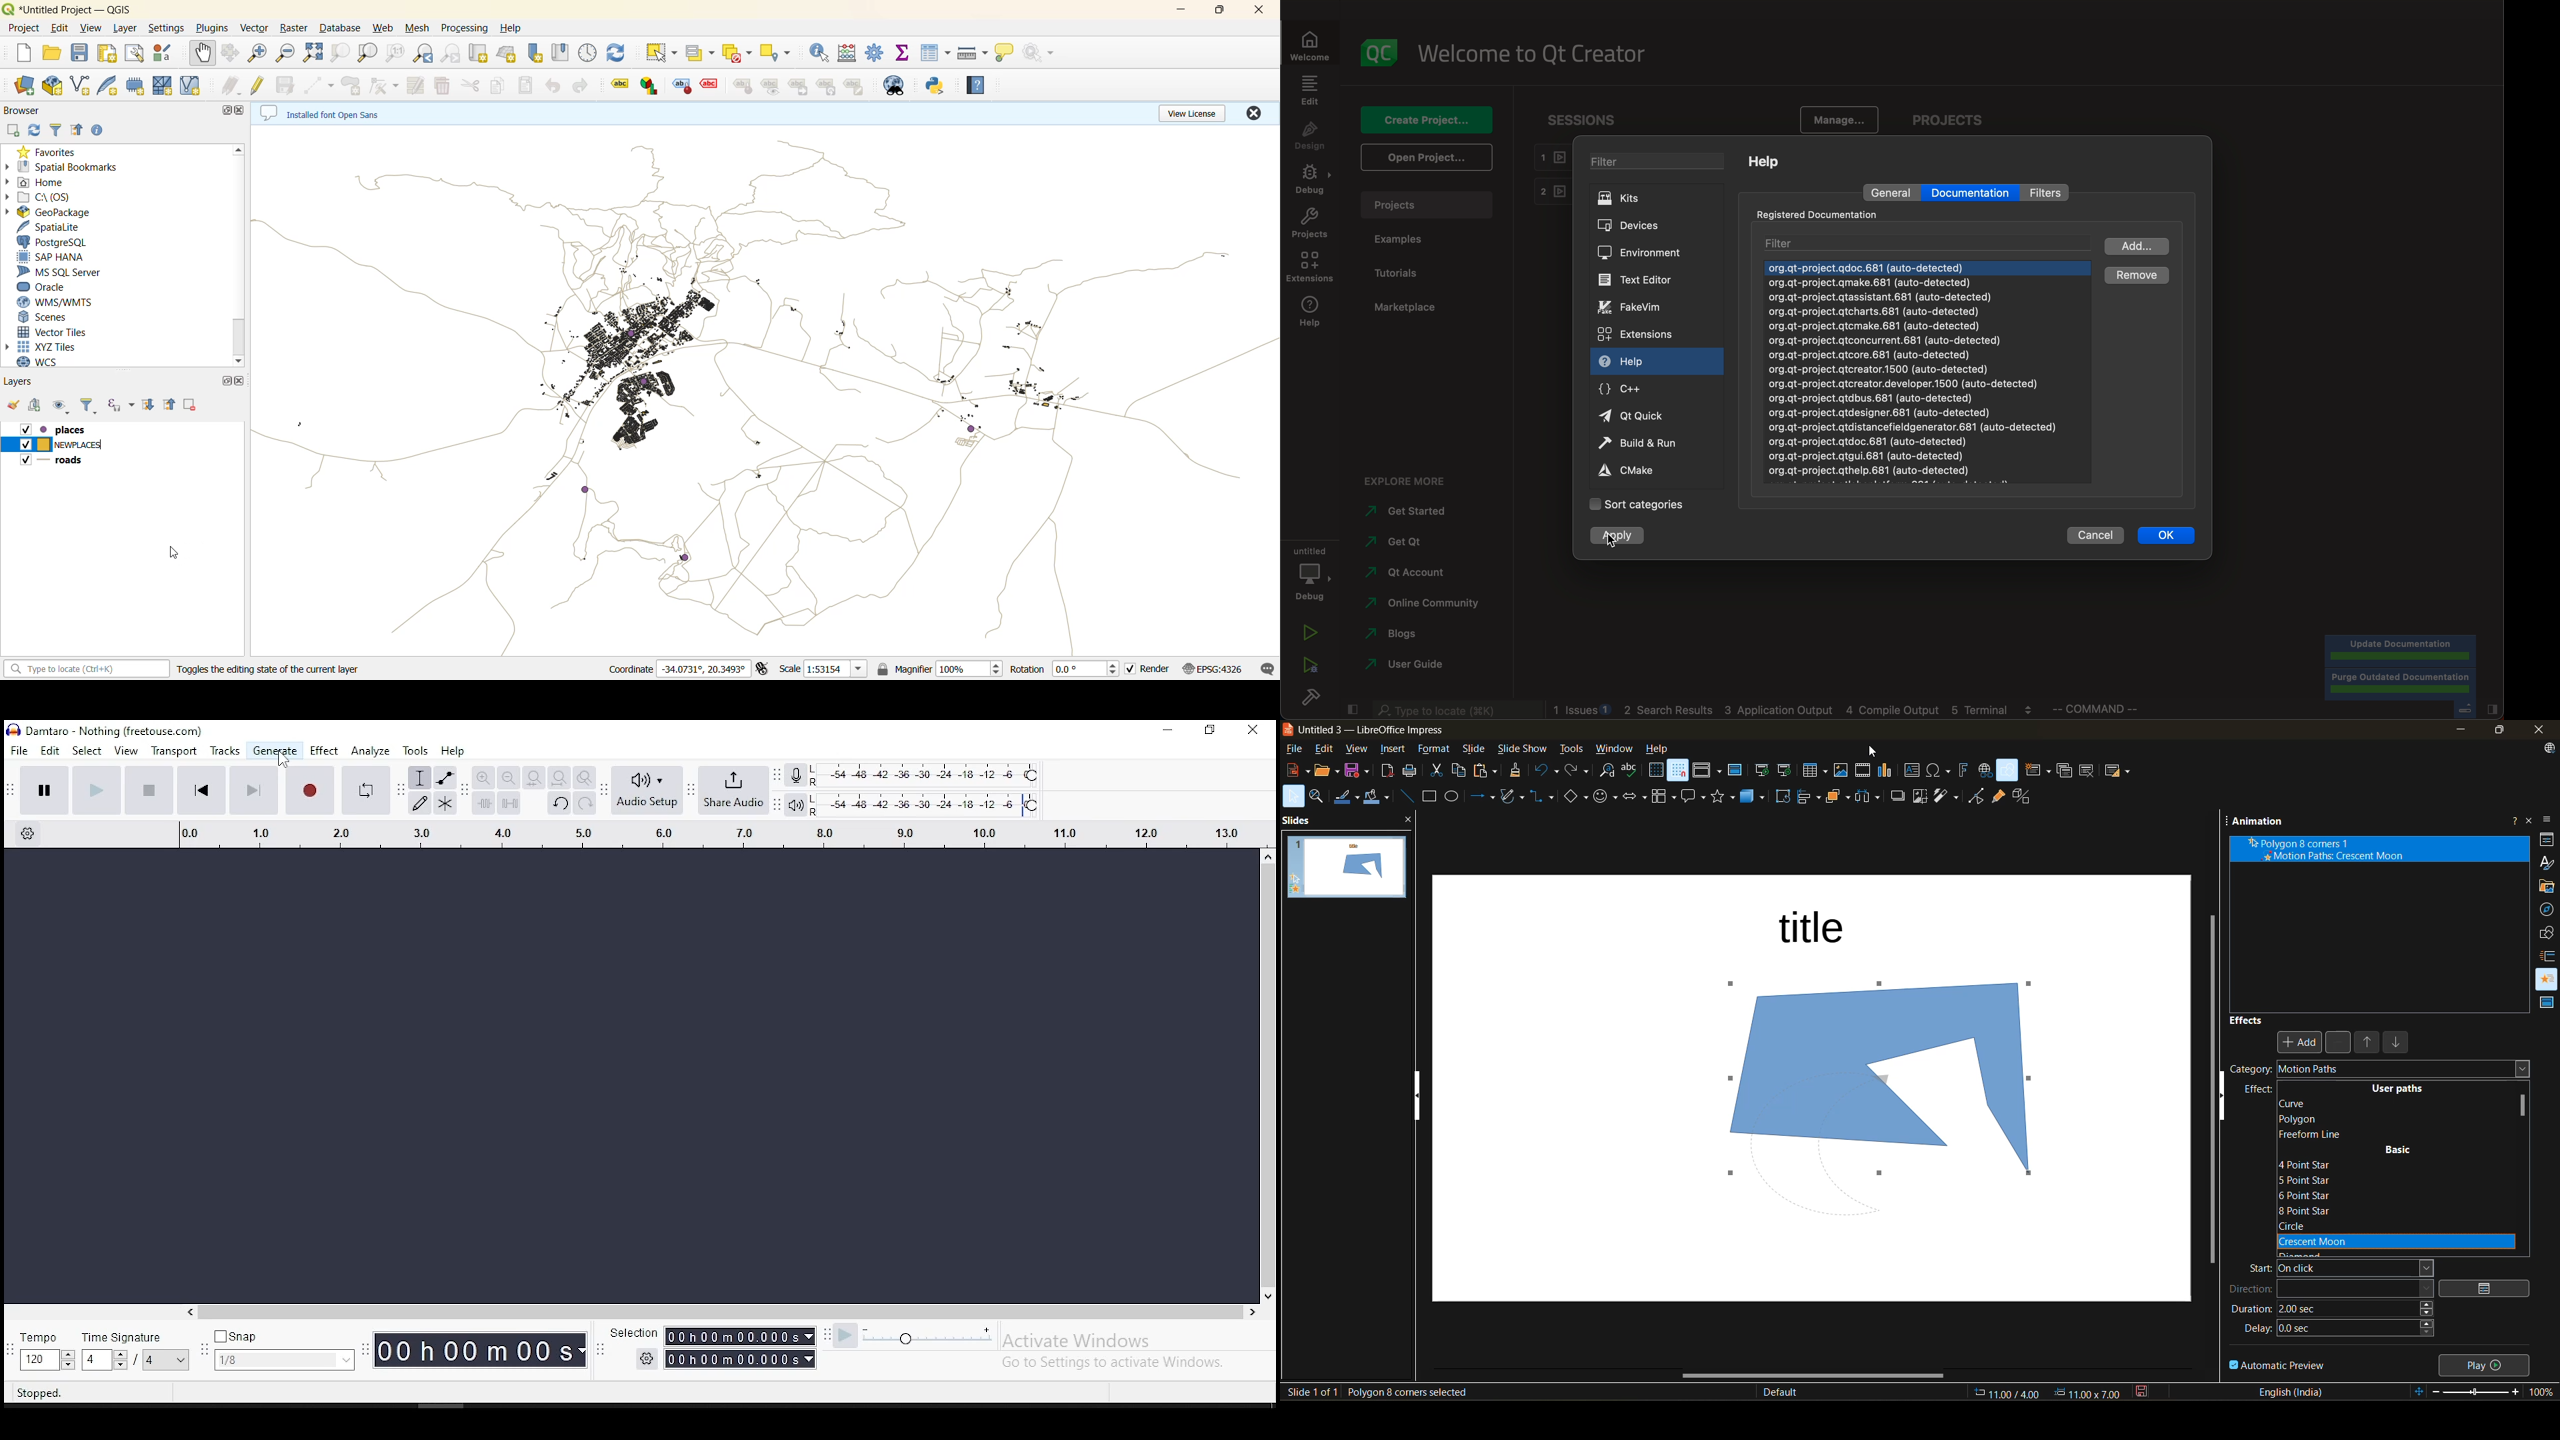 This screenshot has height=1456, width=2576. Describe the element at coordinates (2370, 1044) in the screenshot. I see `move up` at that location.